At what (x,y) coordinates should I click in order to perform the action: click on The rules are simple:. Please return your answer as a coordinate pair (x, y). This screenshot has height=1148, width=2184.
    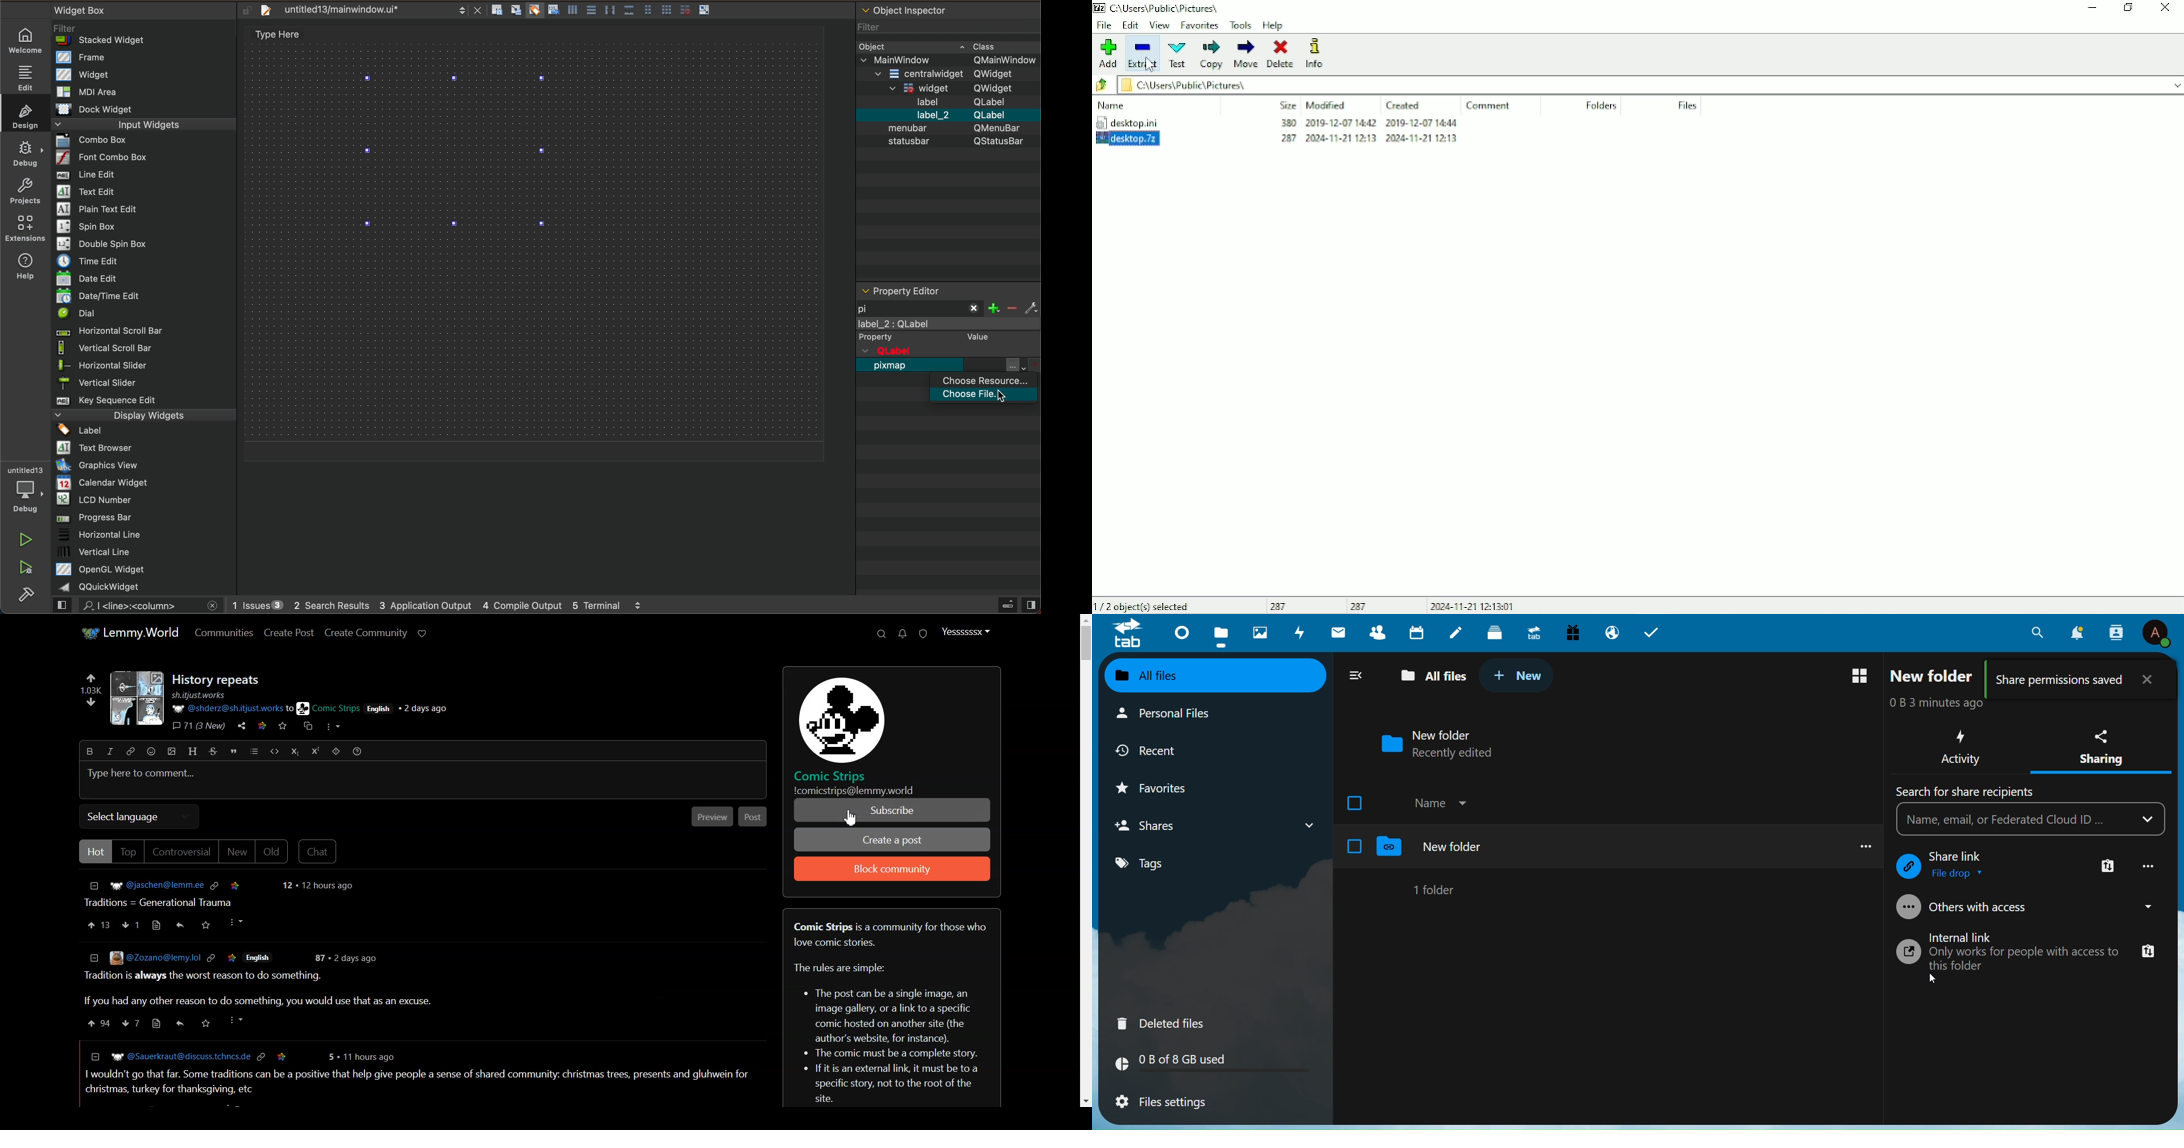
    Looking at the image, I should click on (843, 969).